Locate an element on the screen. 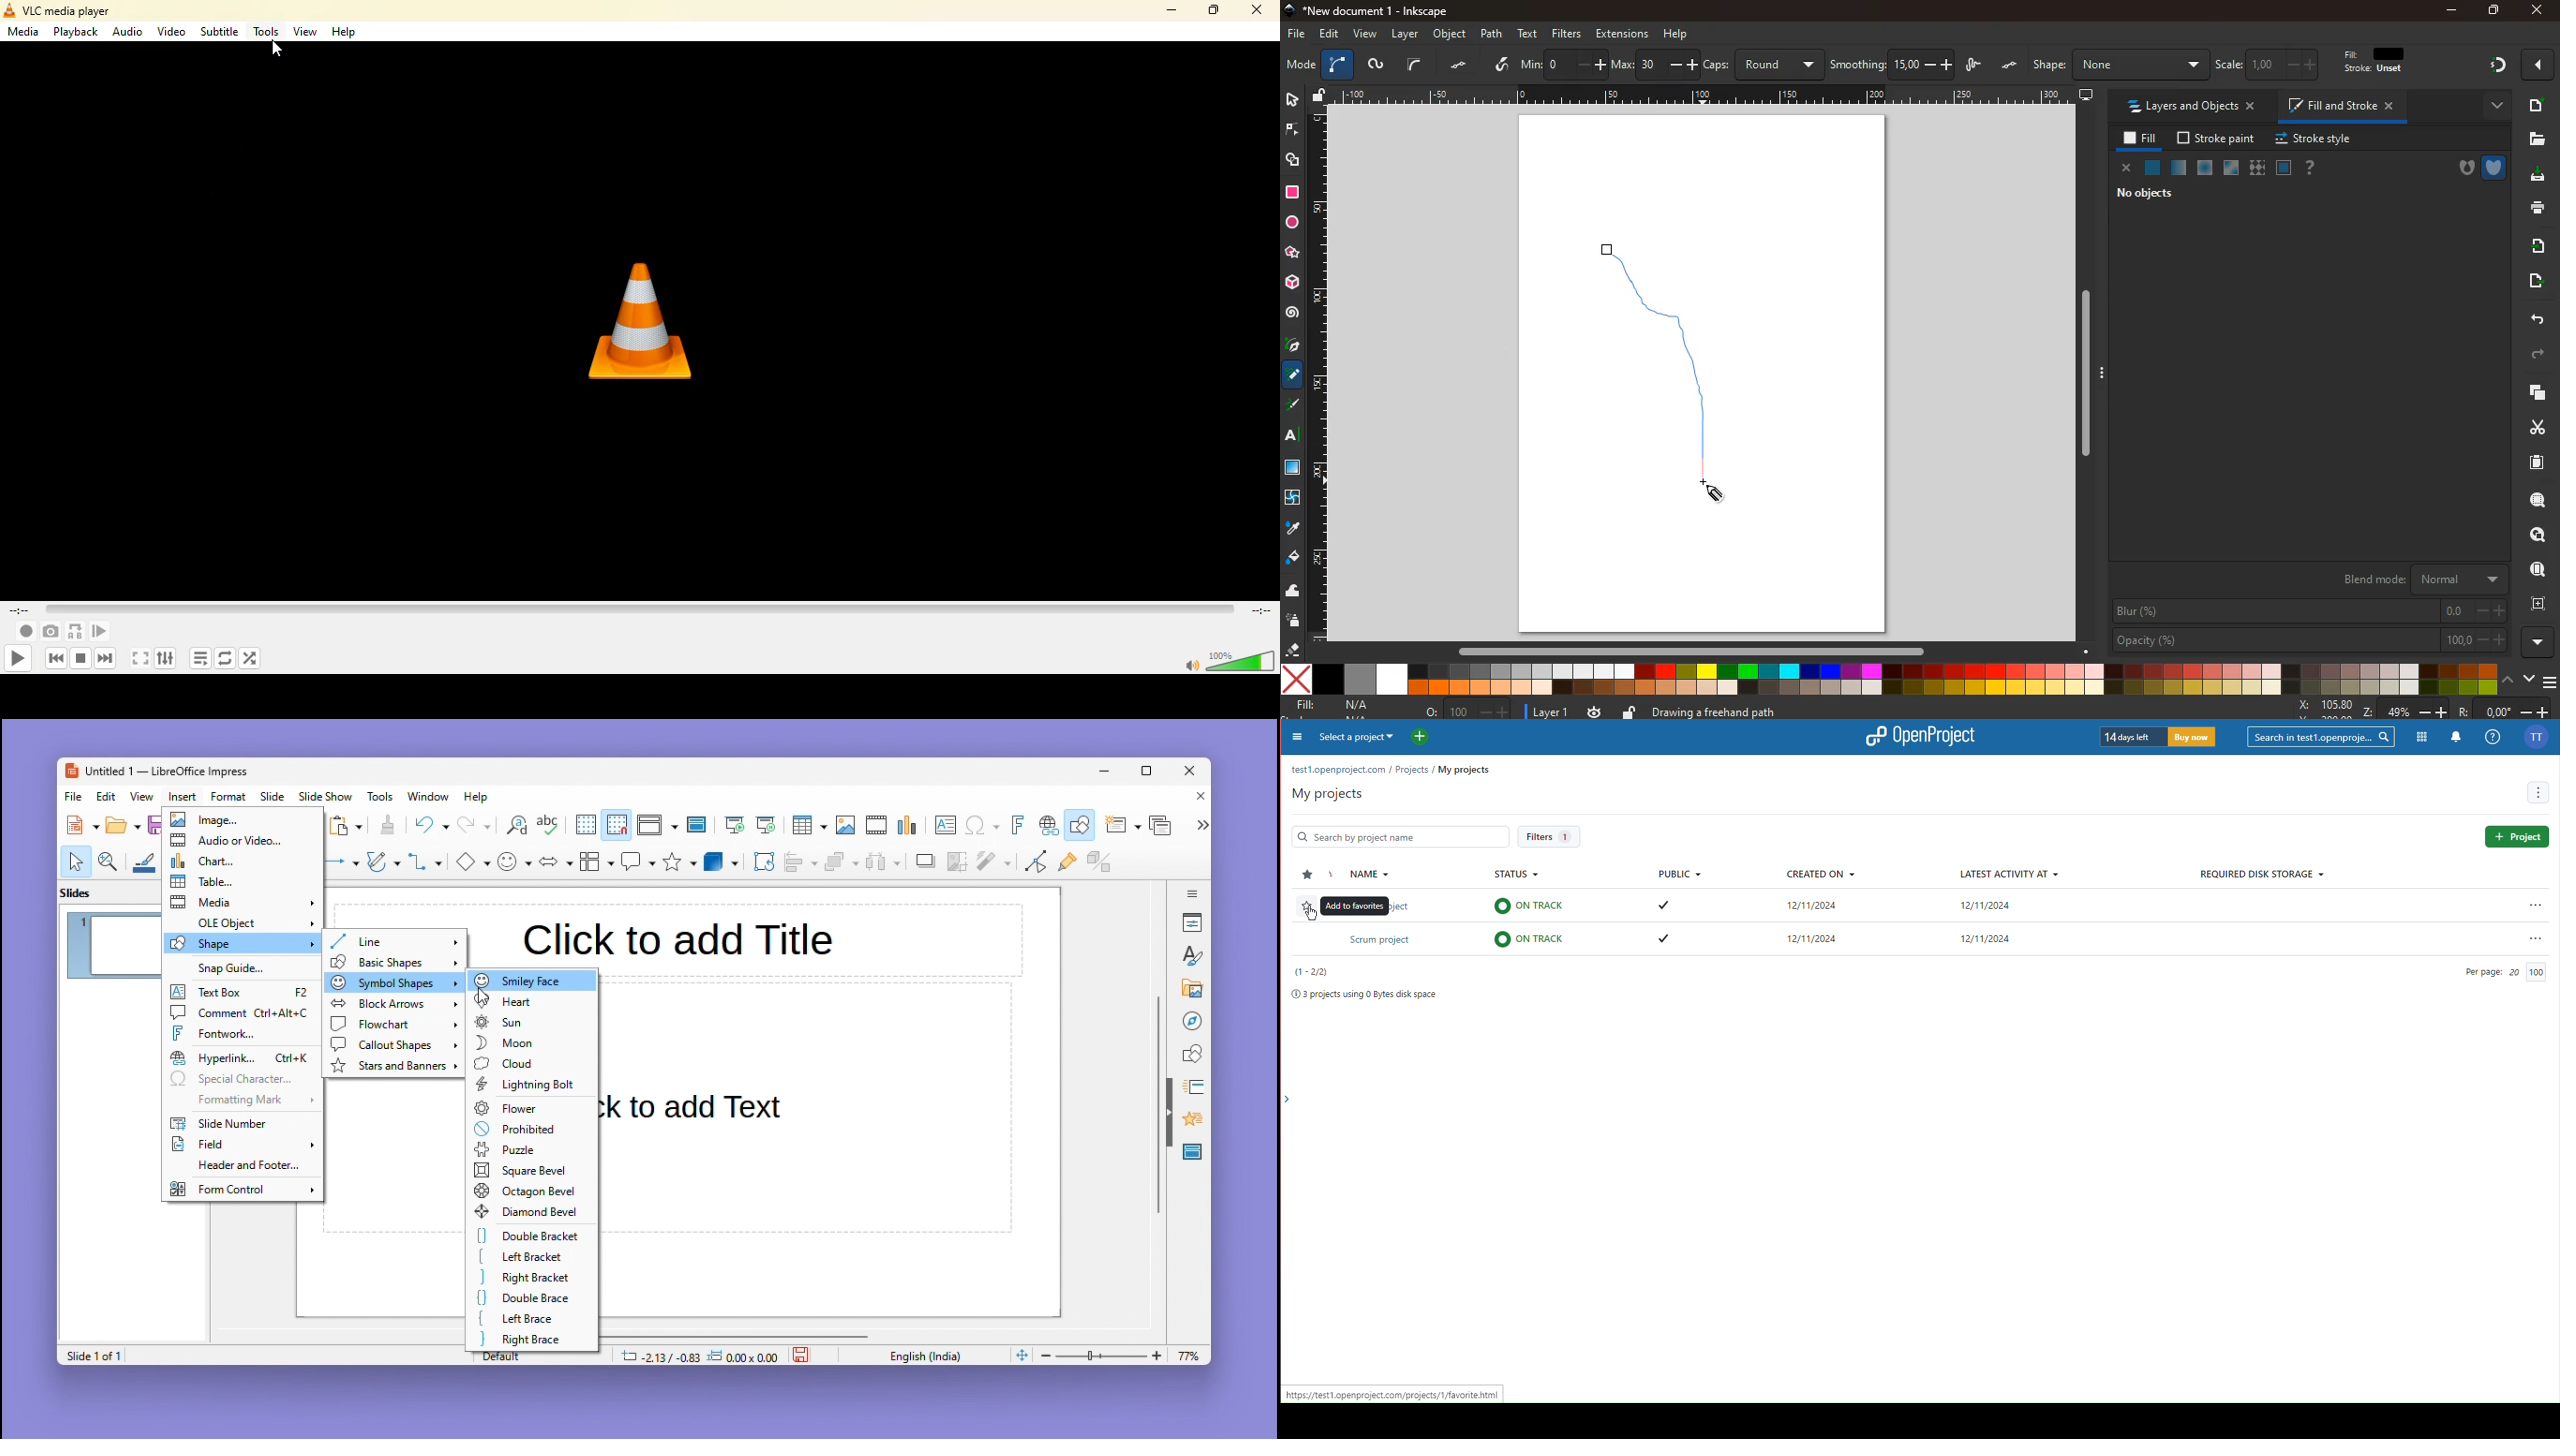 This screenshot has width=2576, height=1456. dimensions is located at coordinates (699, 1355).